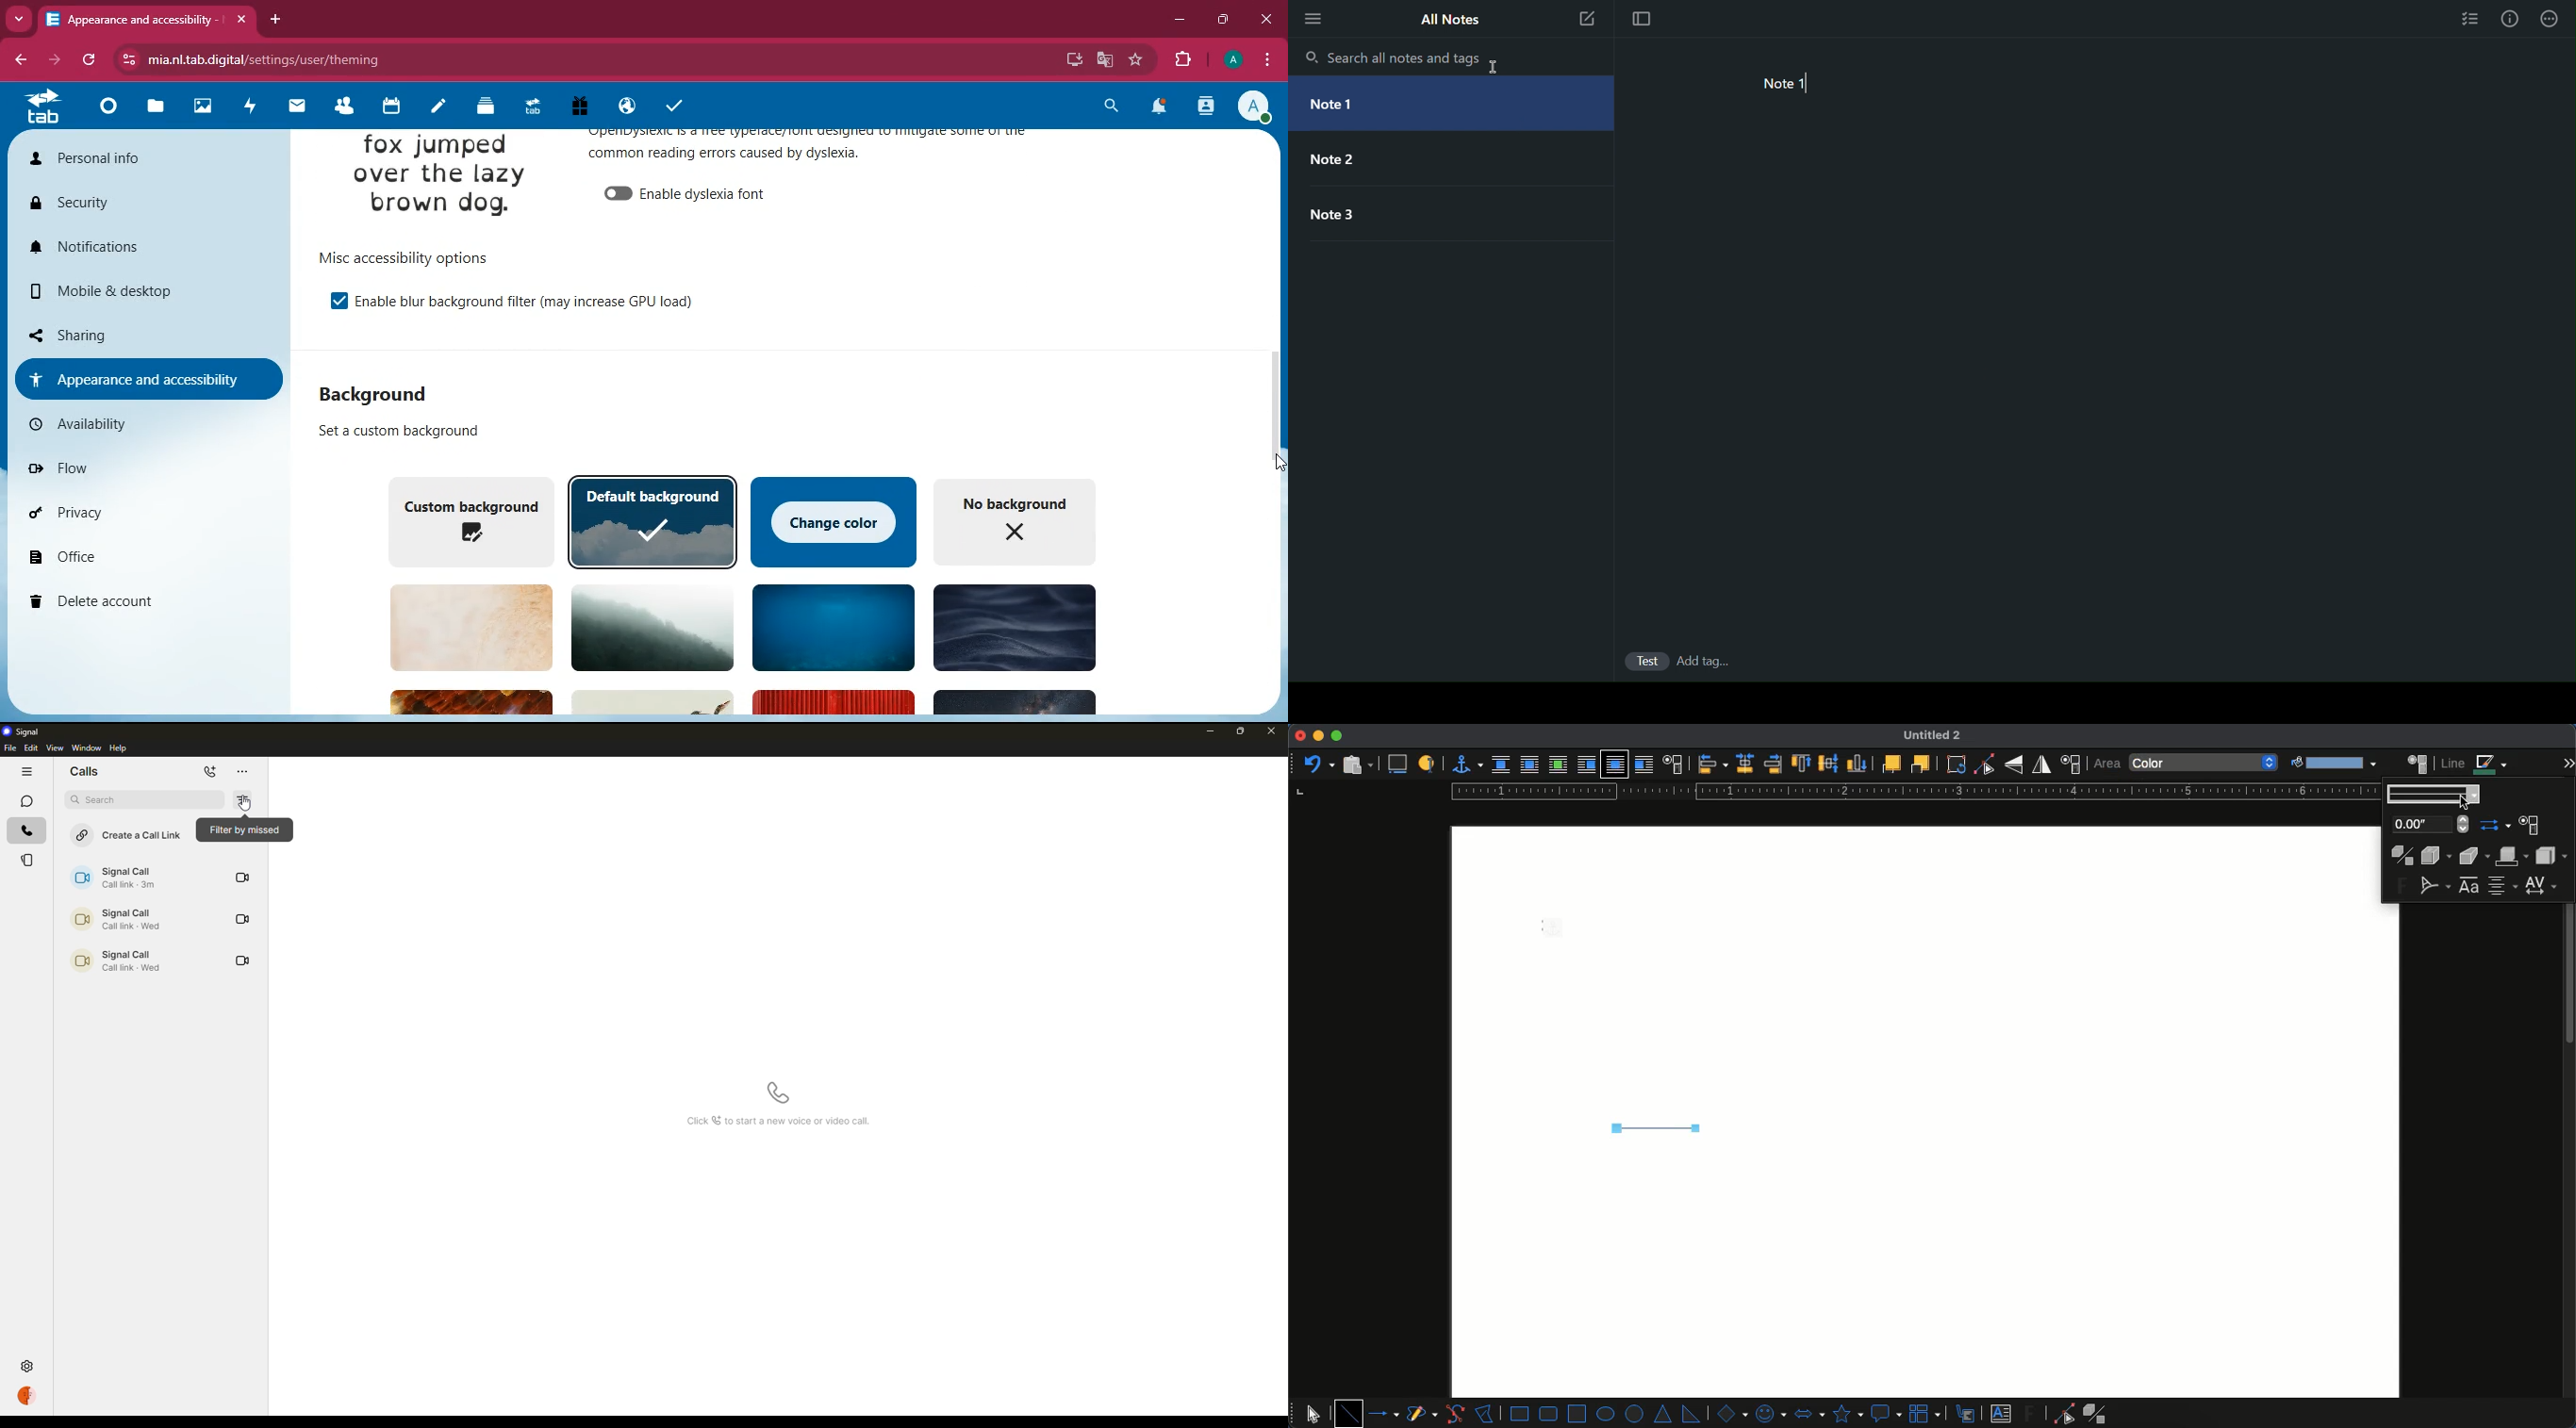  Describe the element at coordinates (1406, 54) in the screenshot. I see `Search all notes and tags` at that location.